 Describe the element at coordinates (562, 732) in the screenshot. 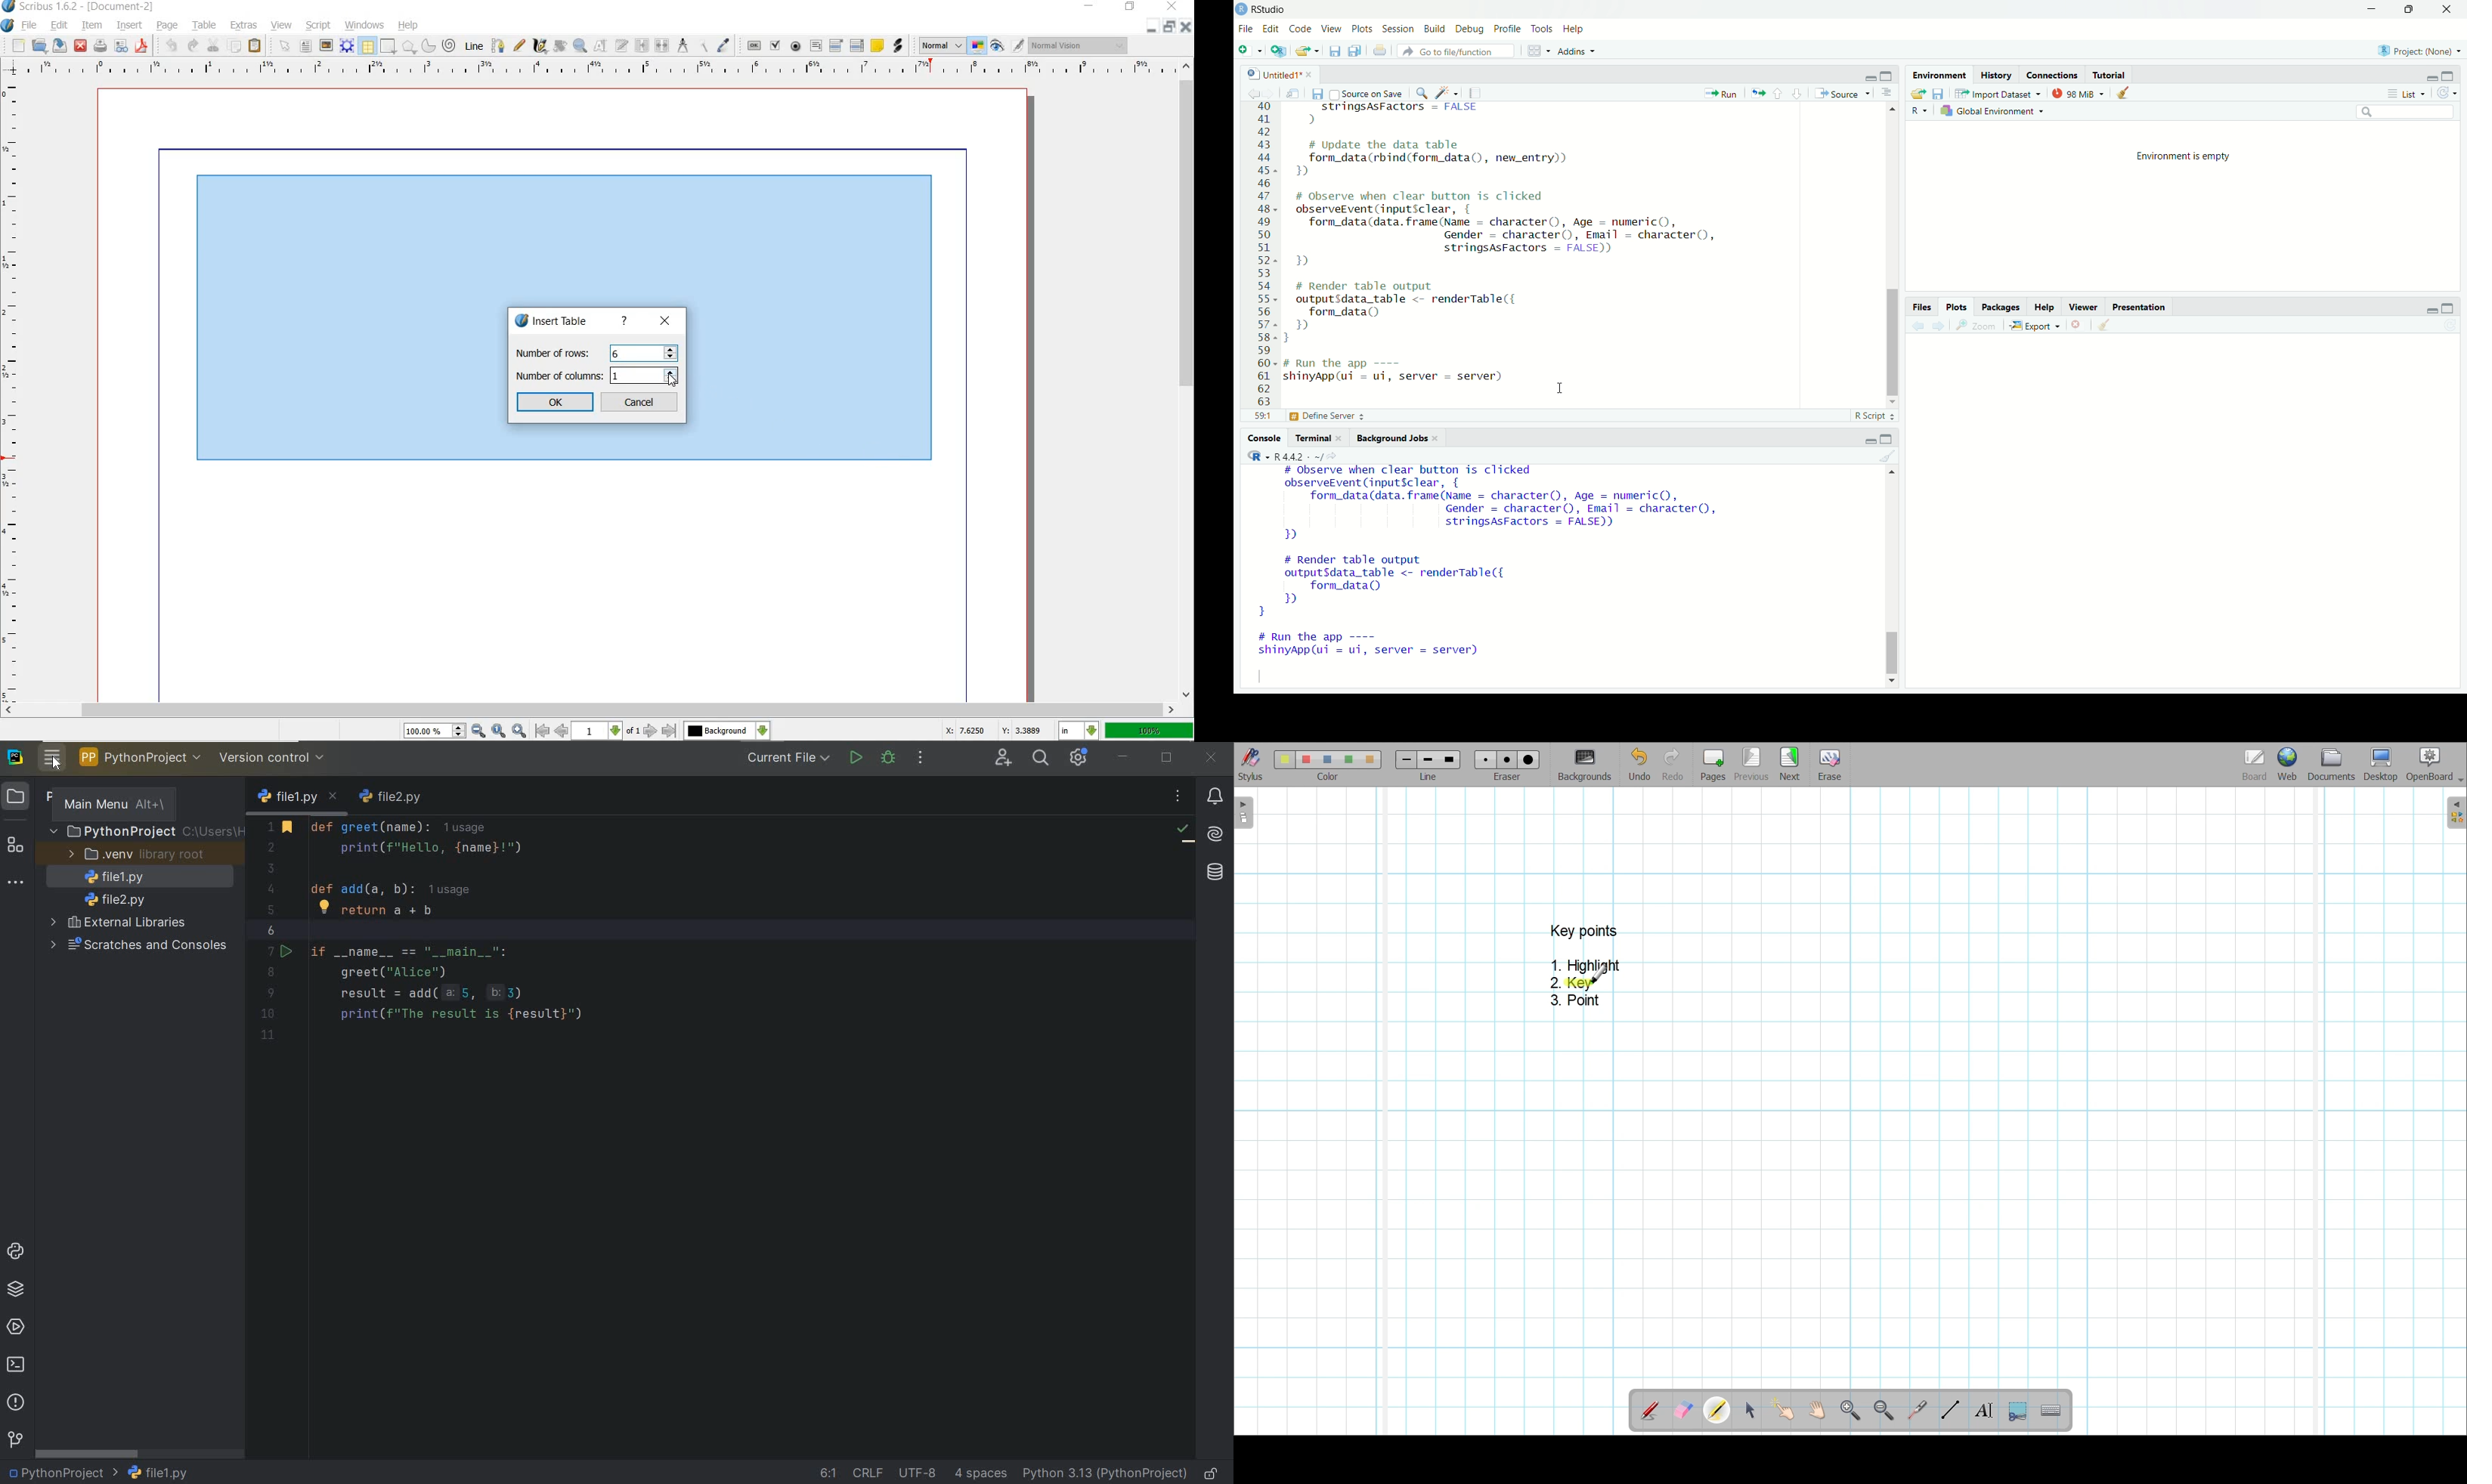

I see `go to previous page` at that location.